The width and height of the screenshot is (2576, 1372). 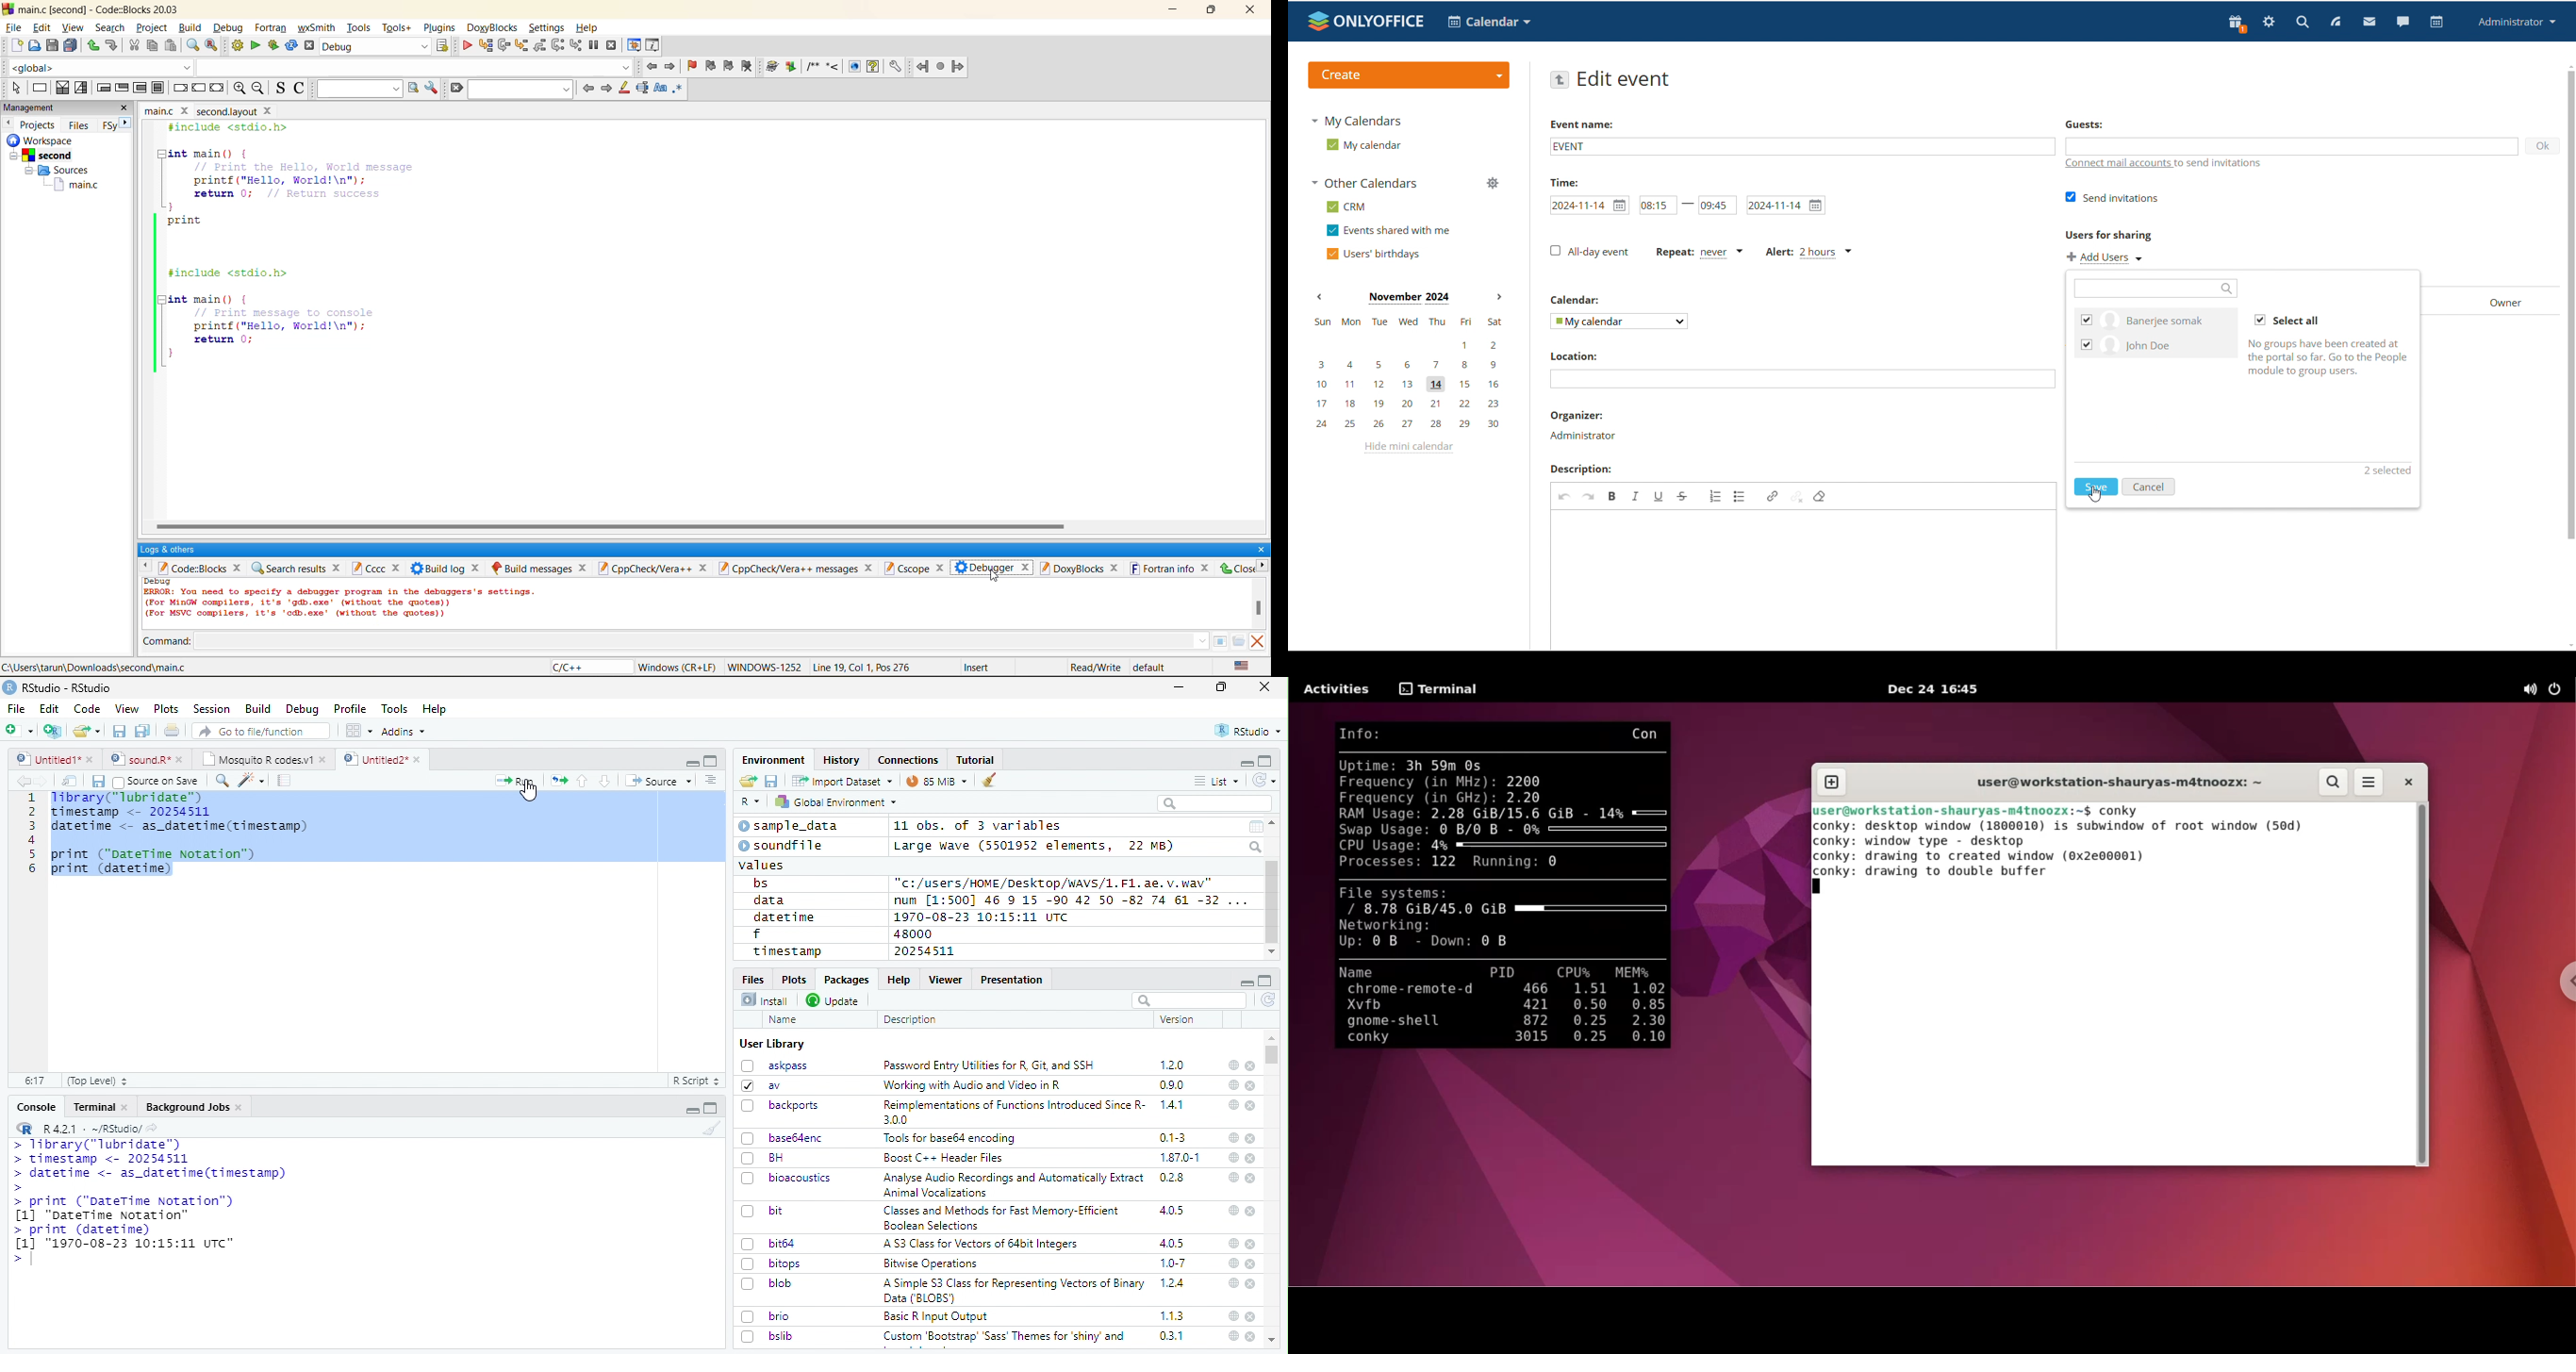 I want to click on step into, so click(x=520, y=45).